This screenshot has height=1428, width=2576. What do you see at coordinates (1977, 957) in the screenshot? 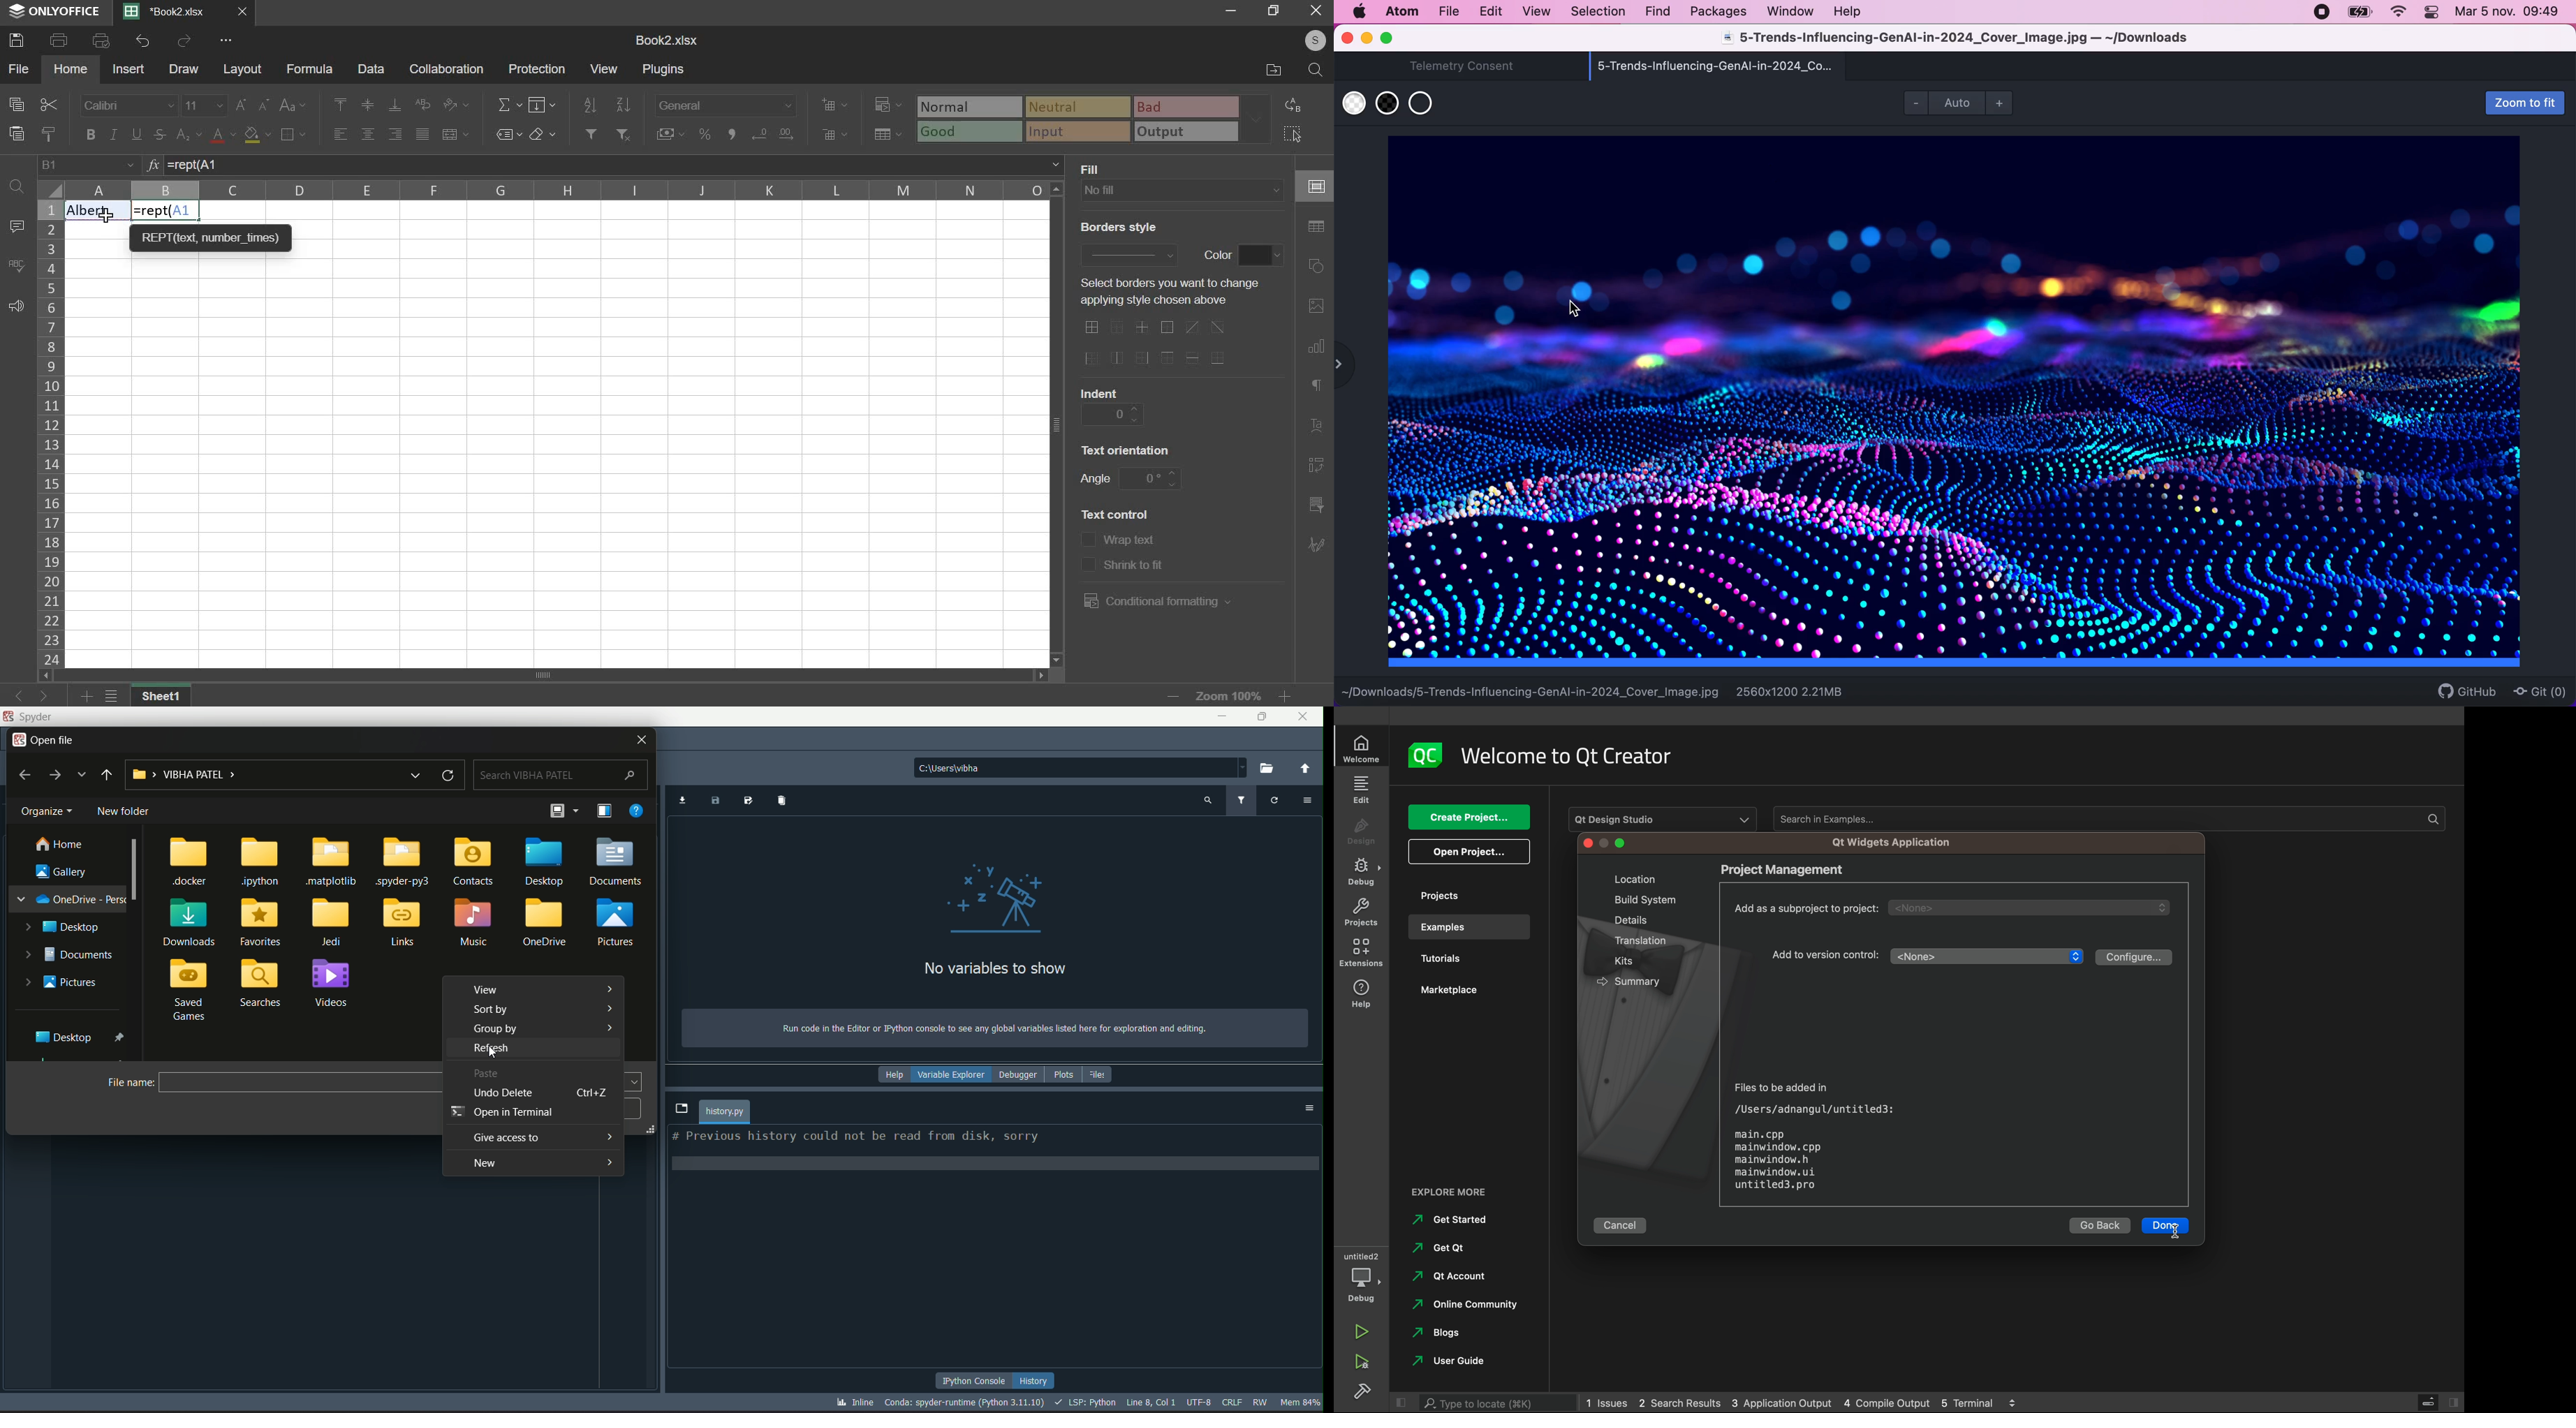
I see `<none>` at bounding box center [1977, 957].